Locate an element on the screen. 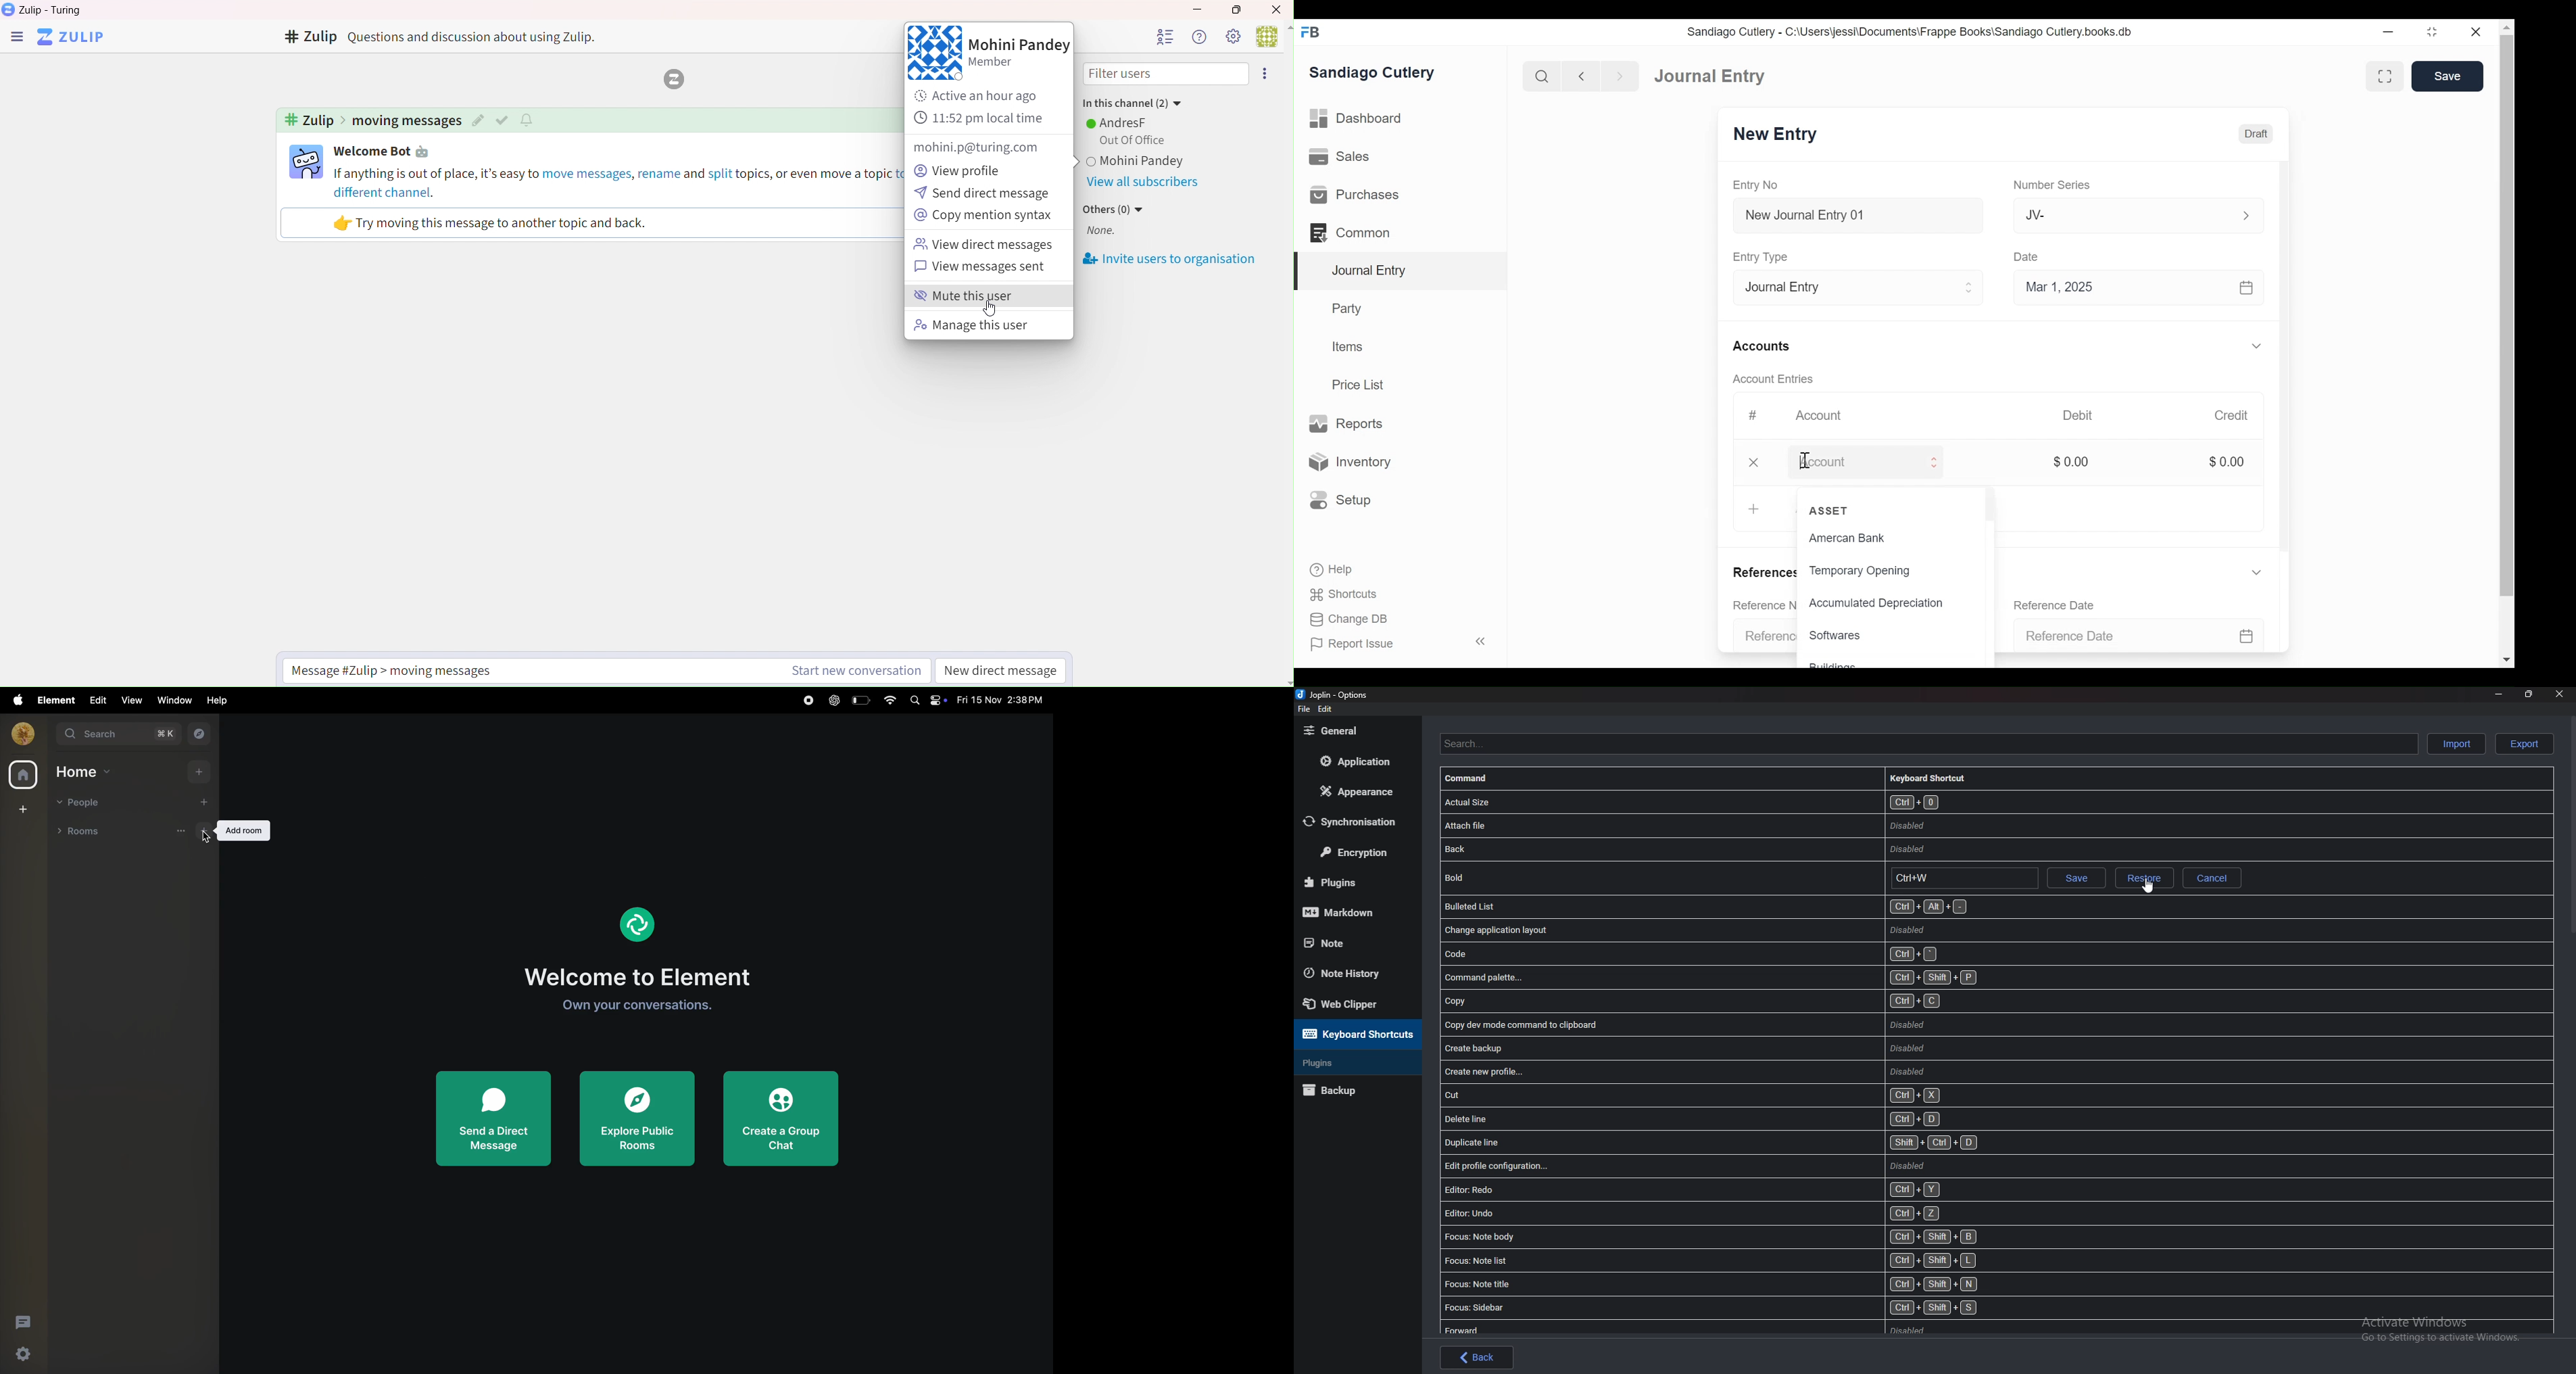  add room is located at coordinates (204, 832).